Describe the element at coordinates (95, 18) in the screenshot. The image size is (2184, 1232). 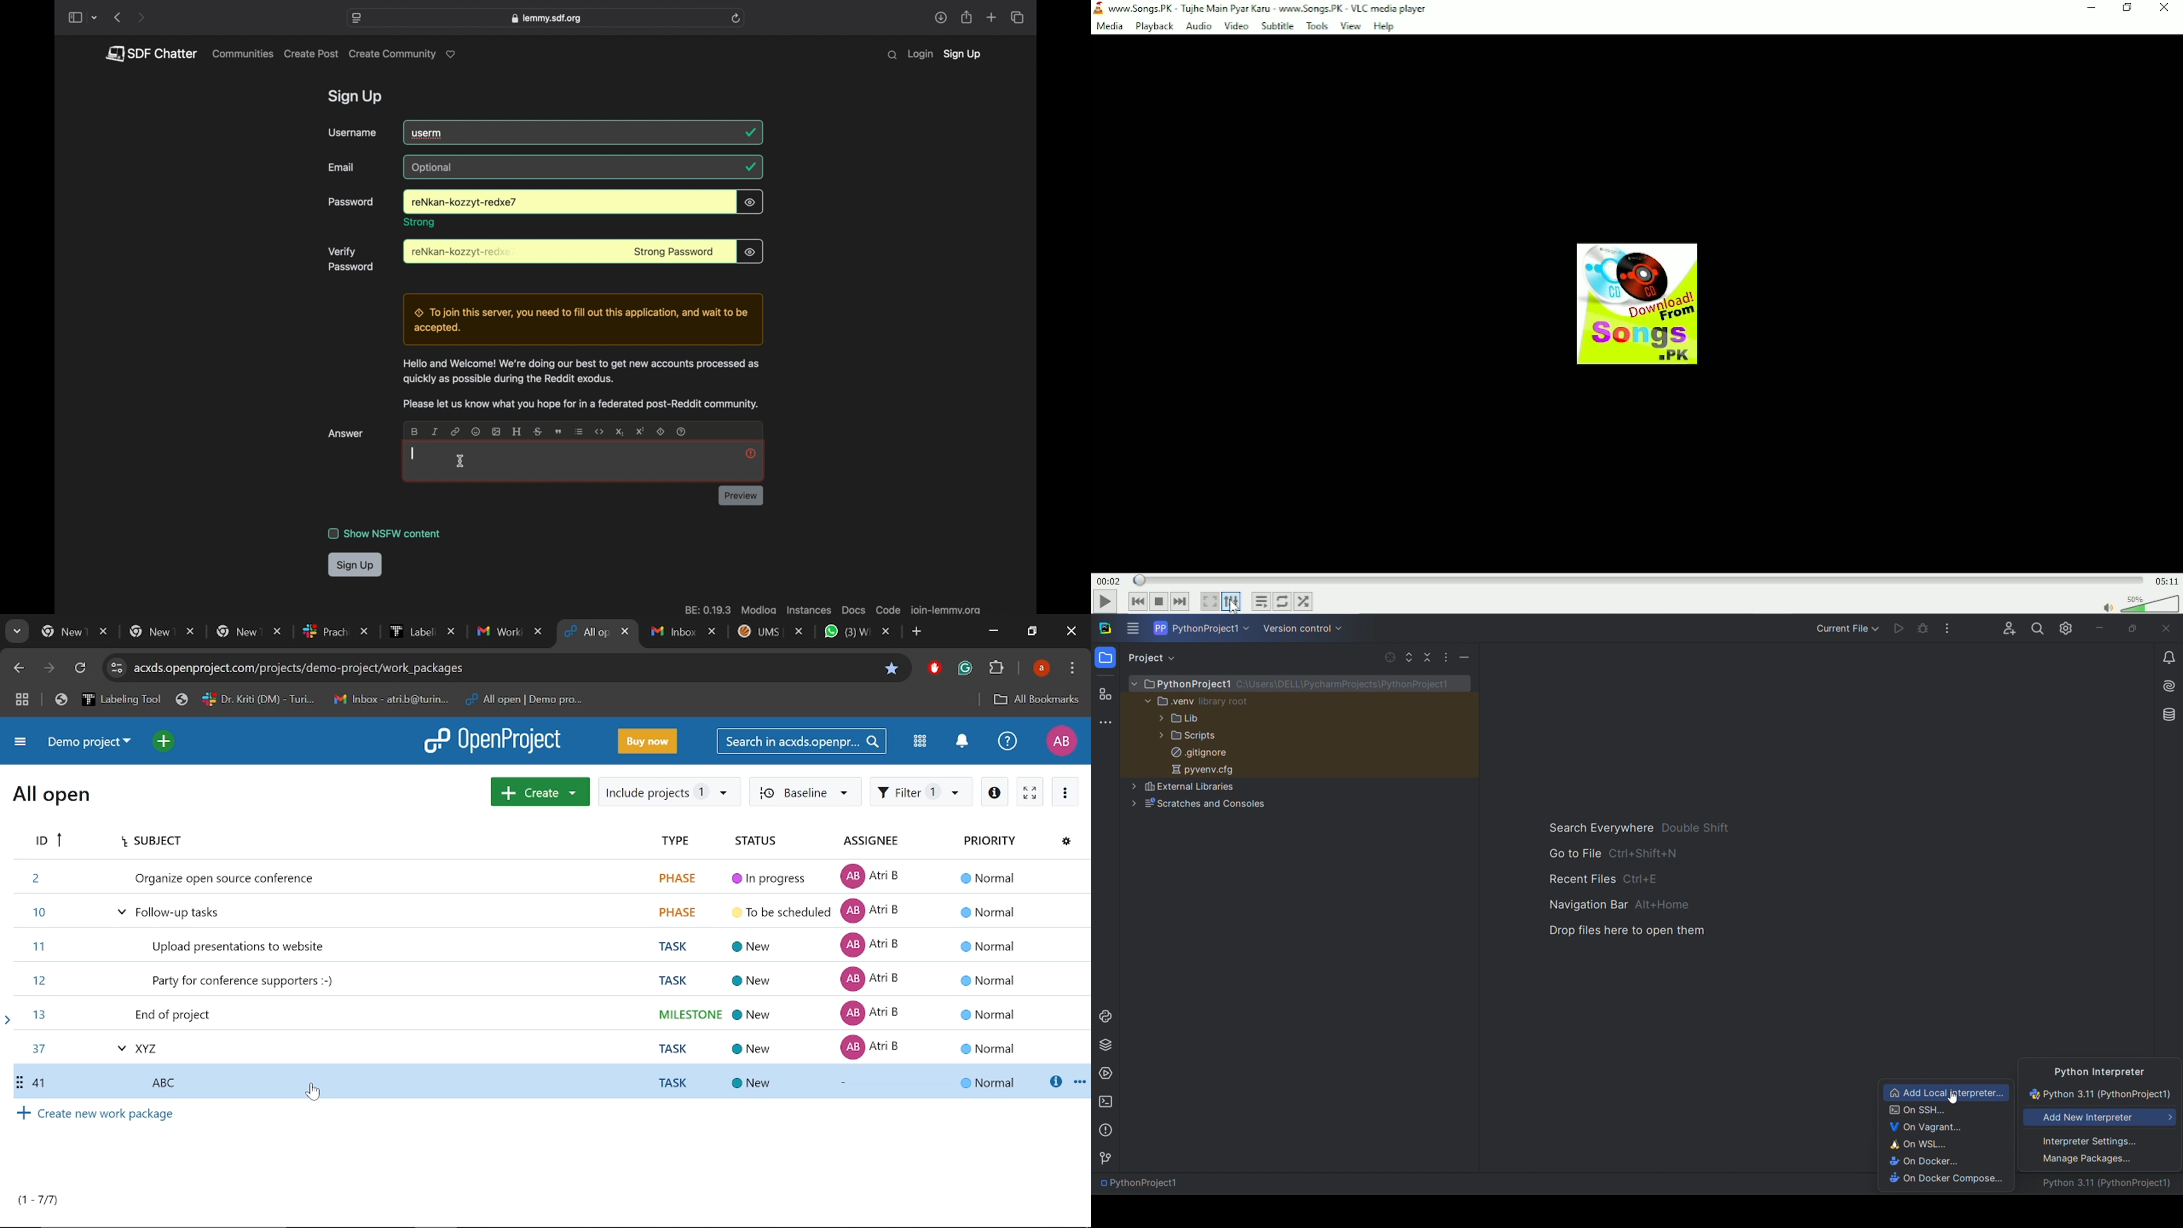
I see `tab group picker` at that location.